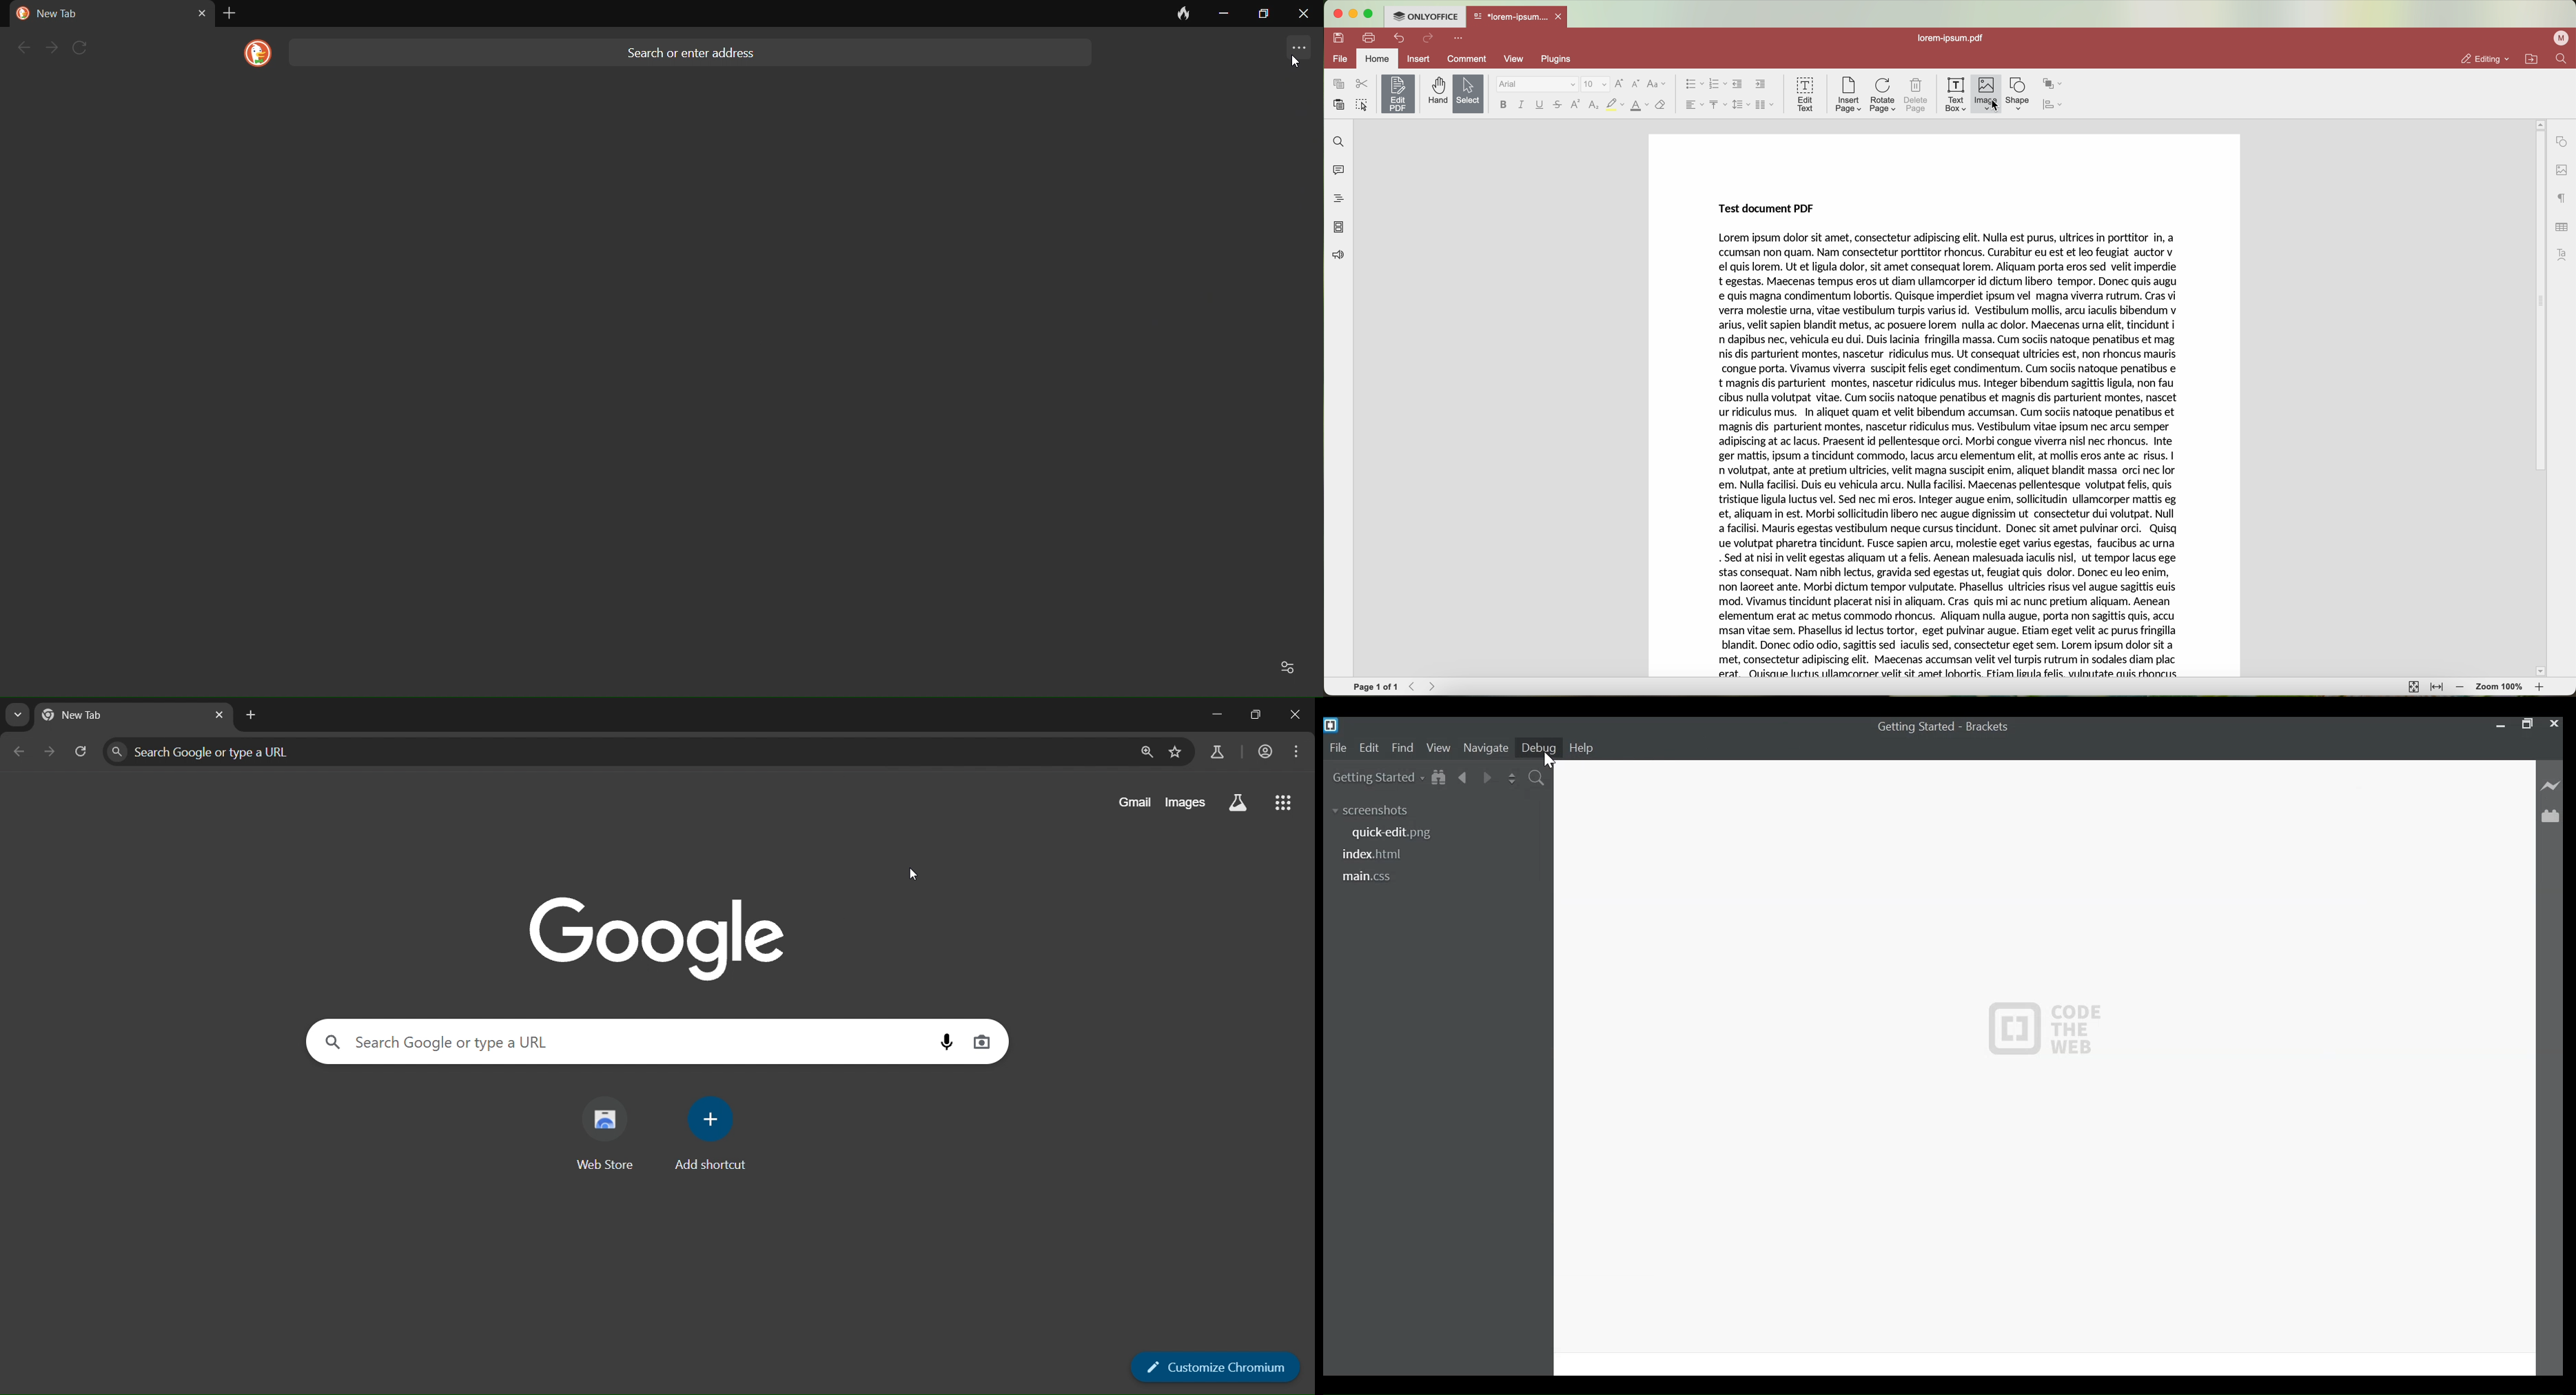  Describe the element at coordinates (1999, 110) in the screenshot. I see `cursor` at that location.